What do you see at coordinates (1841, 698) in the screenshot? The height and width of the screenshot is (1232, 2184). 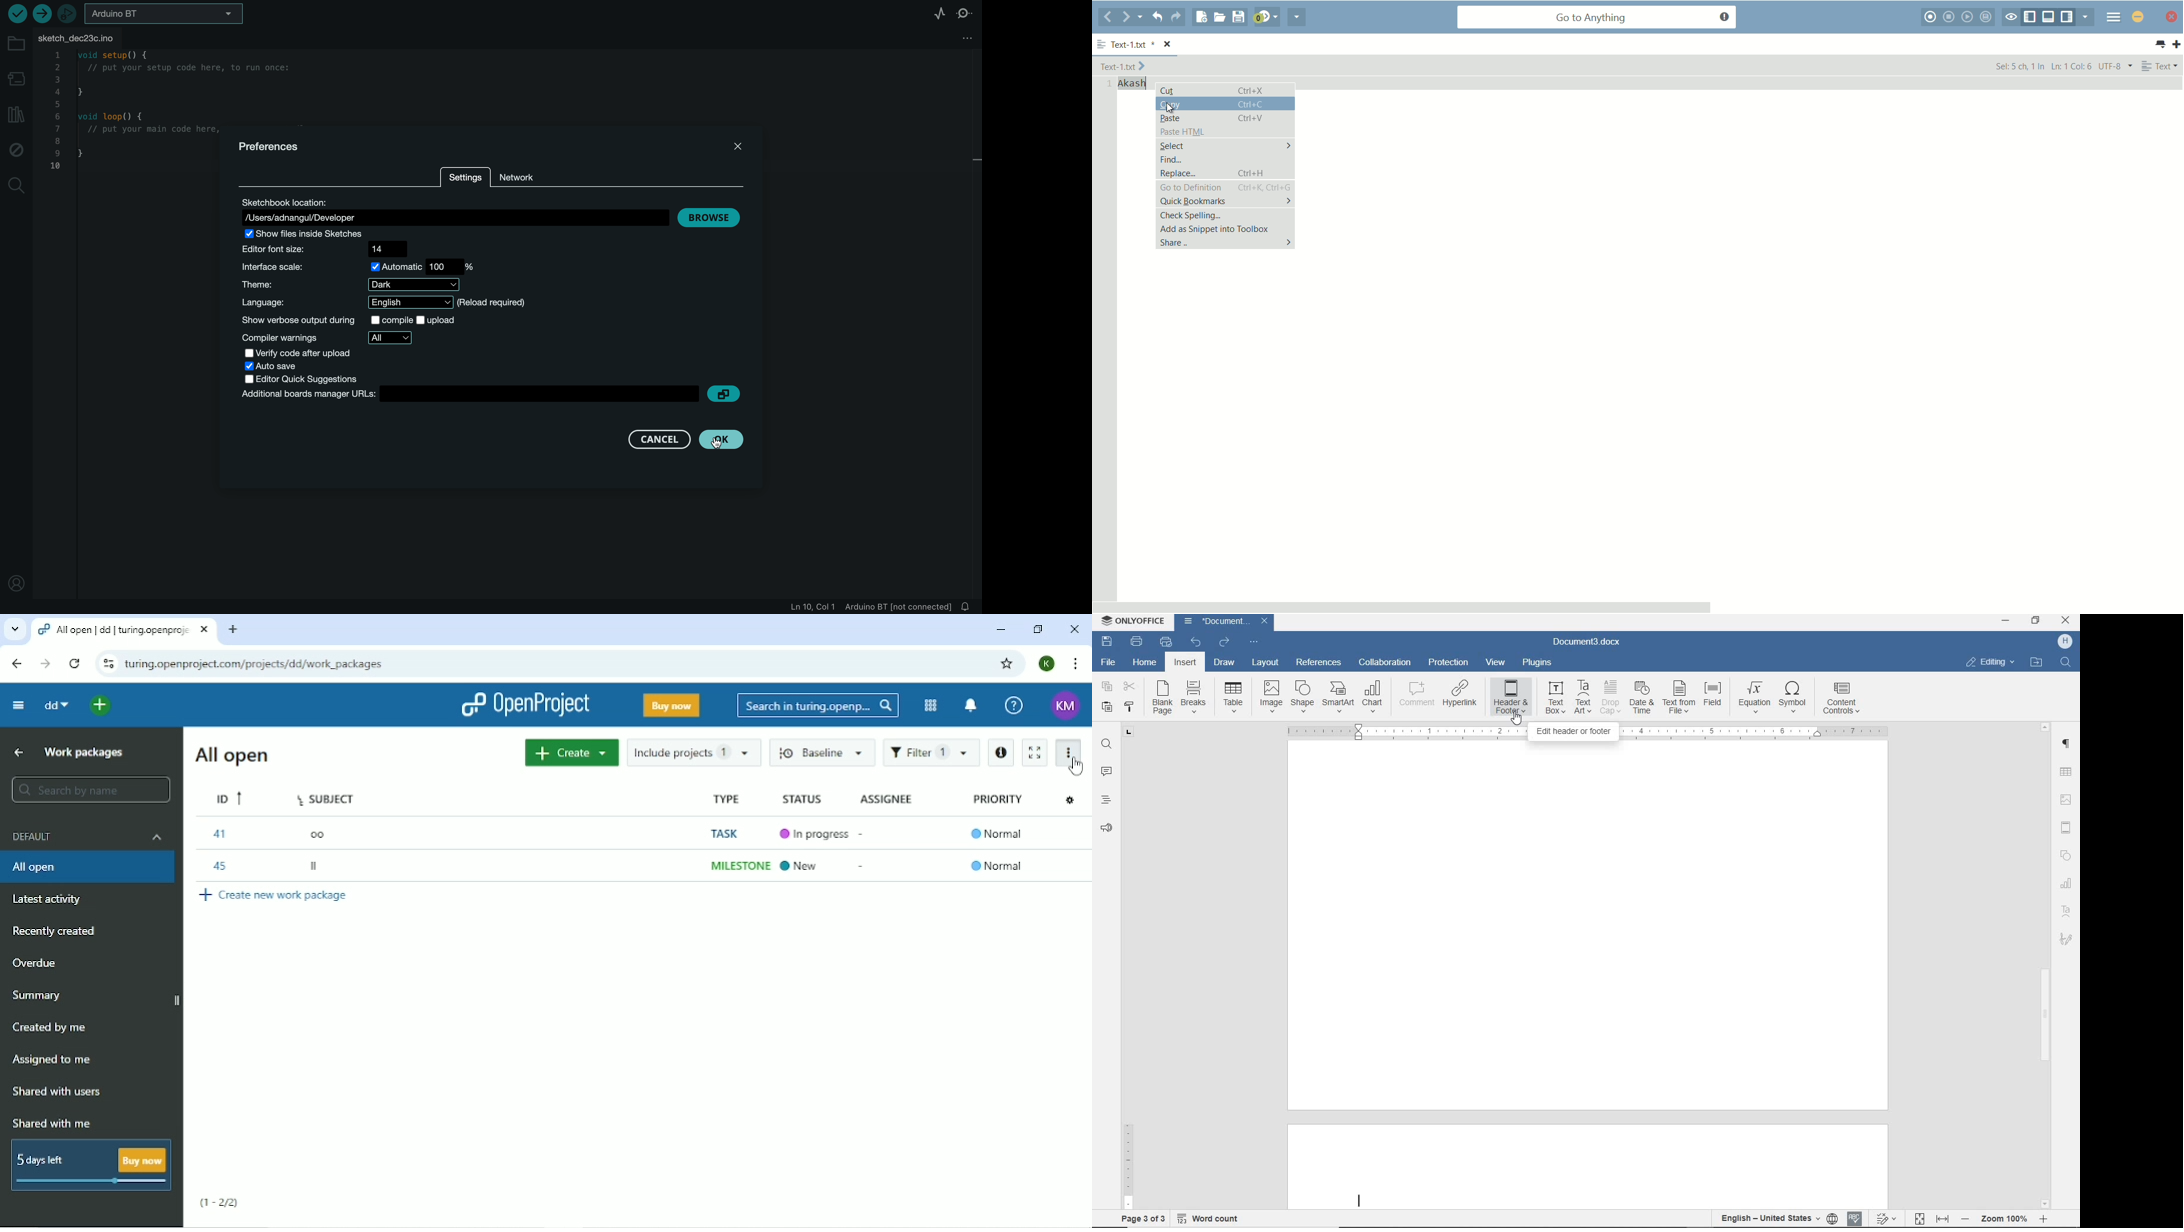 I see `CONTENT CONTROLS` at bounding box center [1841, 698].